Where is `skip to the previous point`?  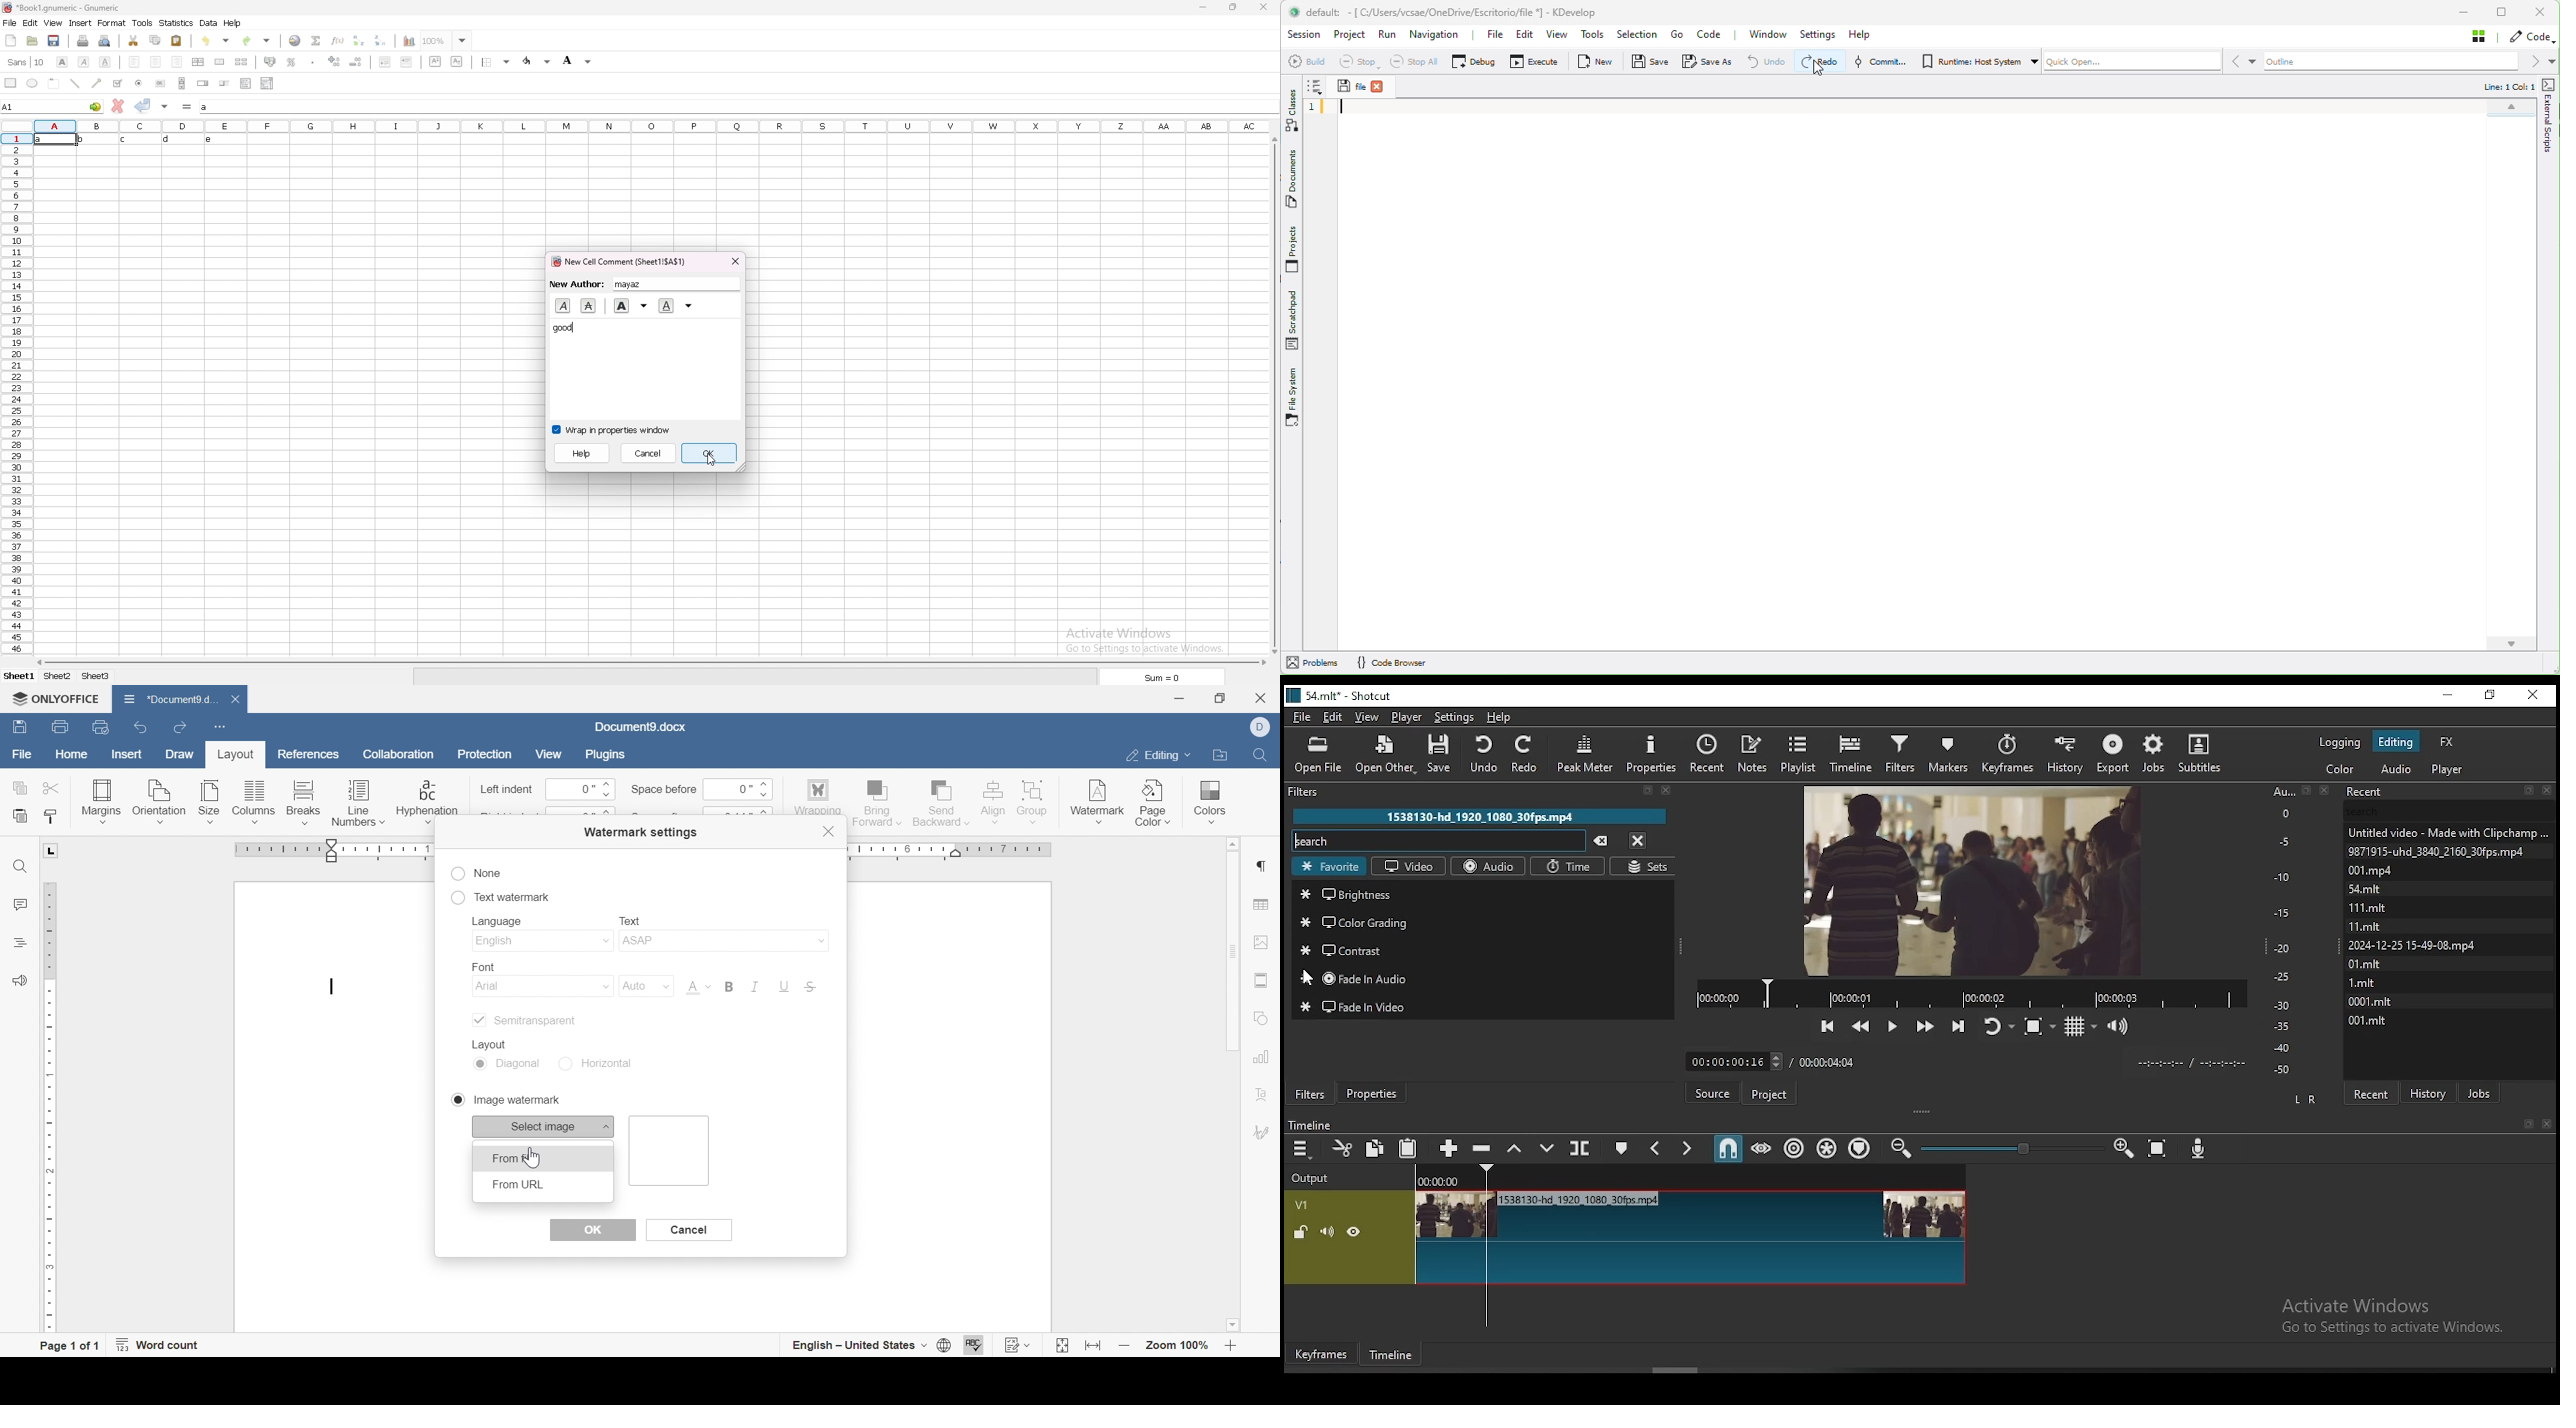
skip to the previous point is located at coordinates (1828, 1027).